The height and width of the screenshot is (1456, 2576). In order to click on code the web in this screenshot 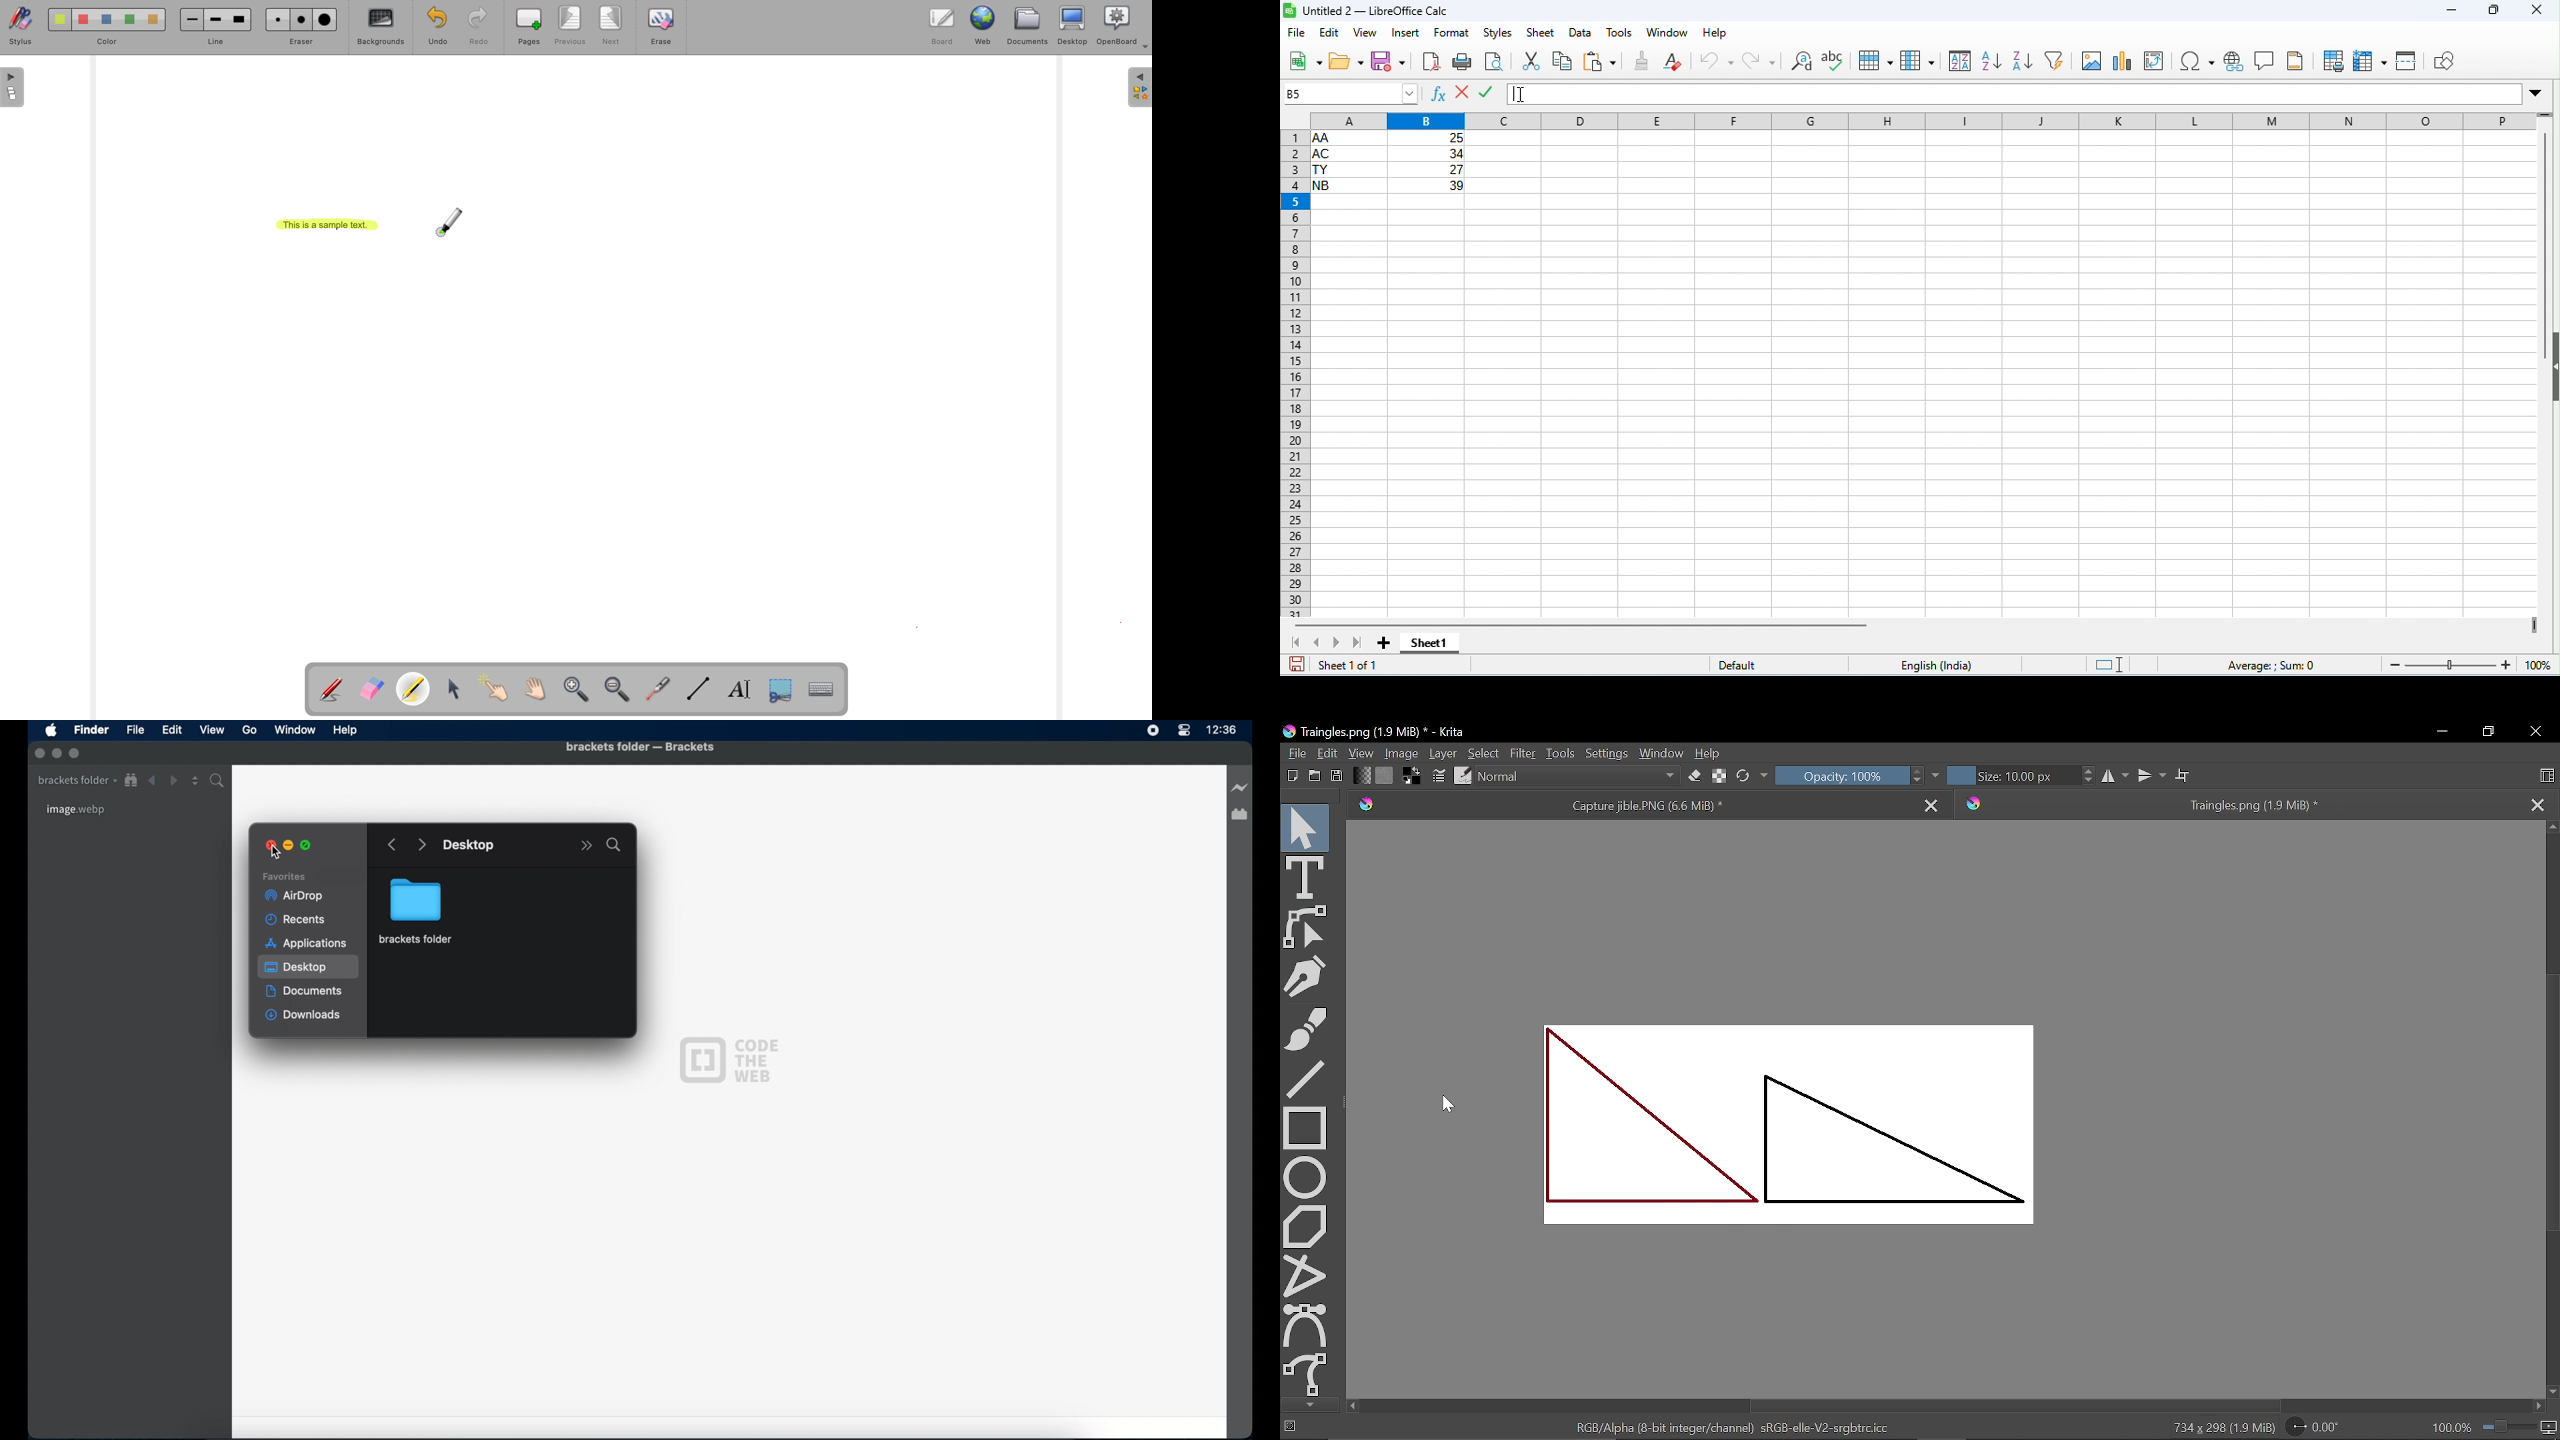, I will do `click(729, 1059)`.